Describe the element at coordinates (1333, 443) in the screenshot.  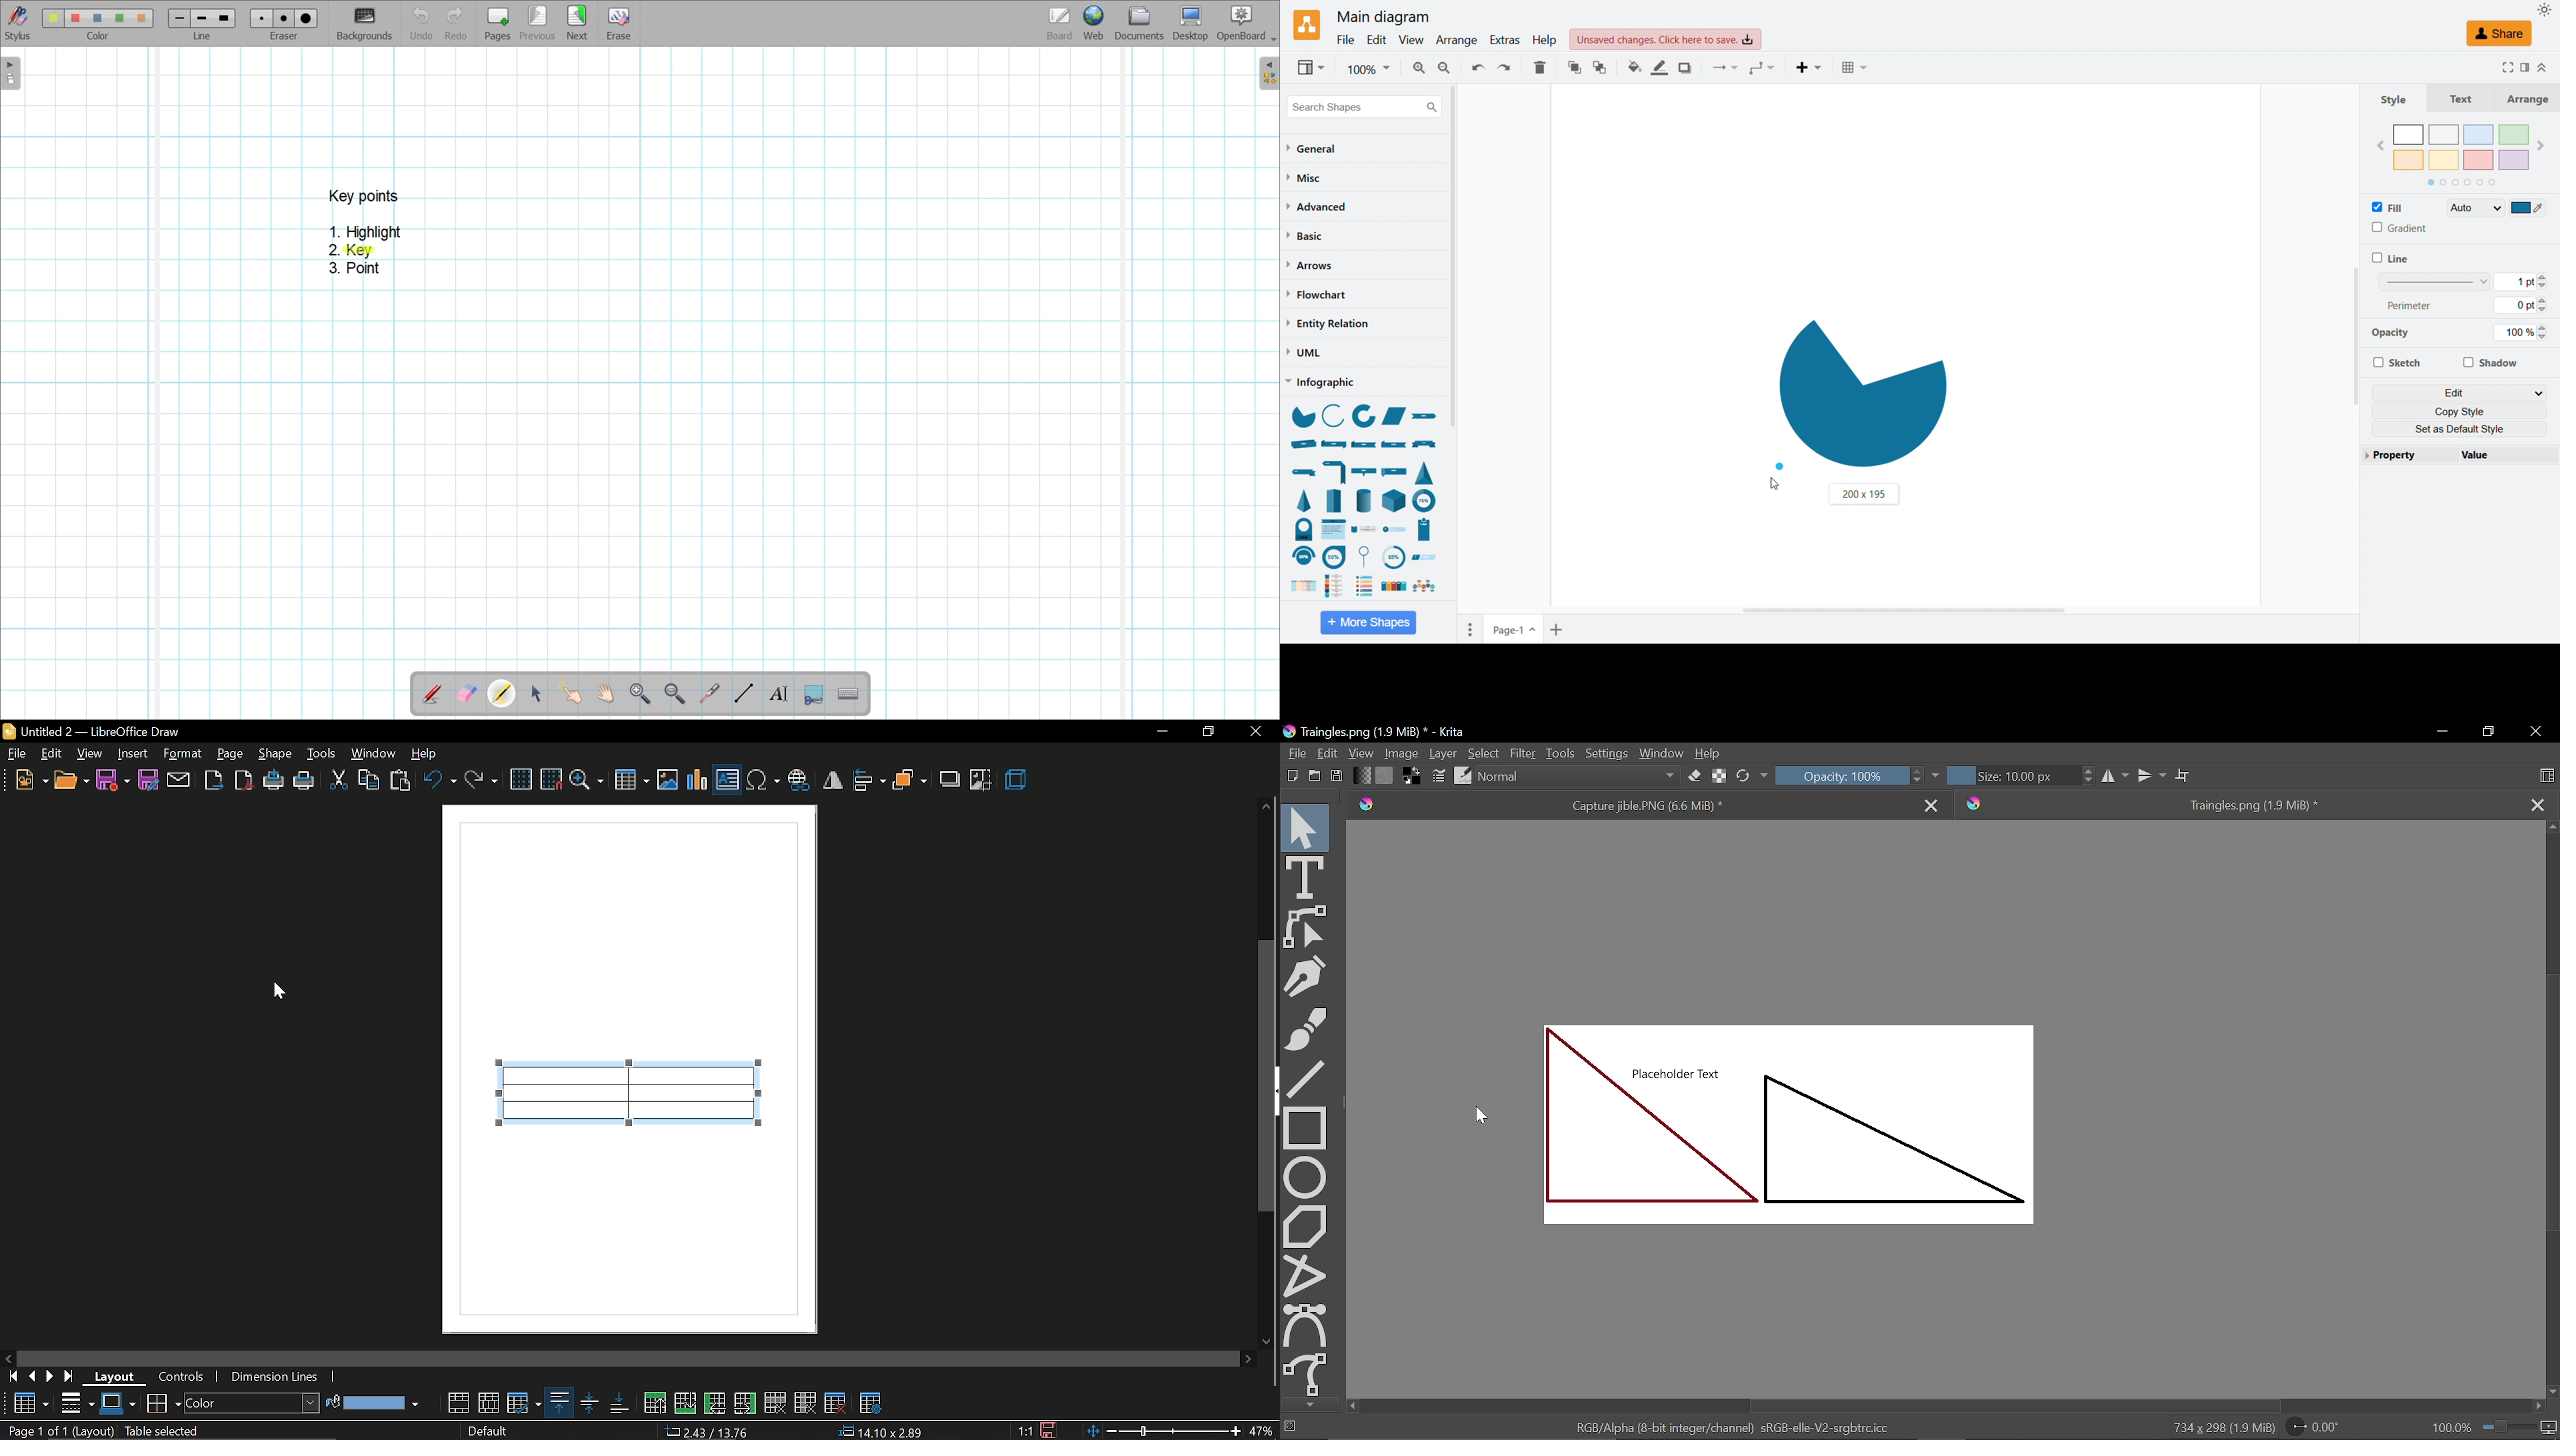
I see `ribbon double folded` at that location.